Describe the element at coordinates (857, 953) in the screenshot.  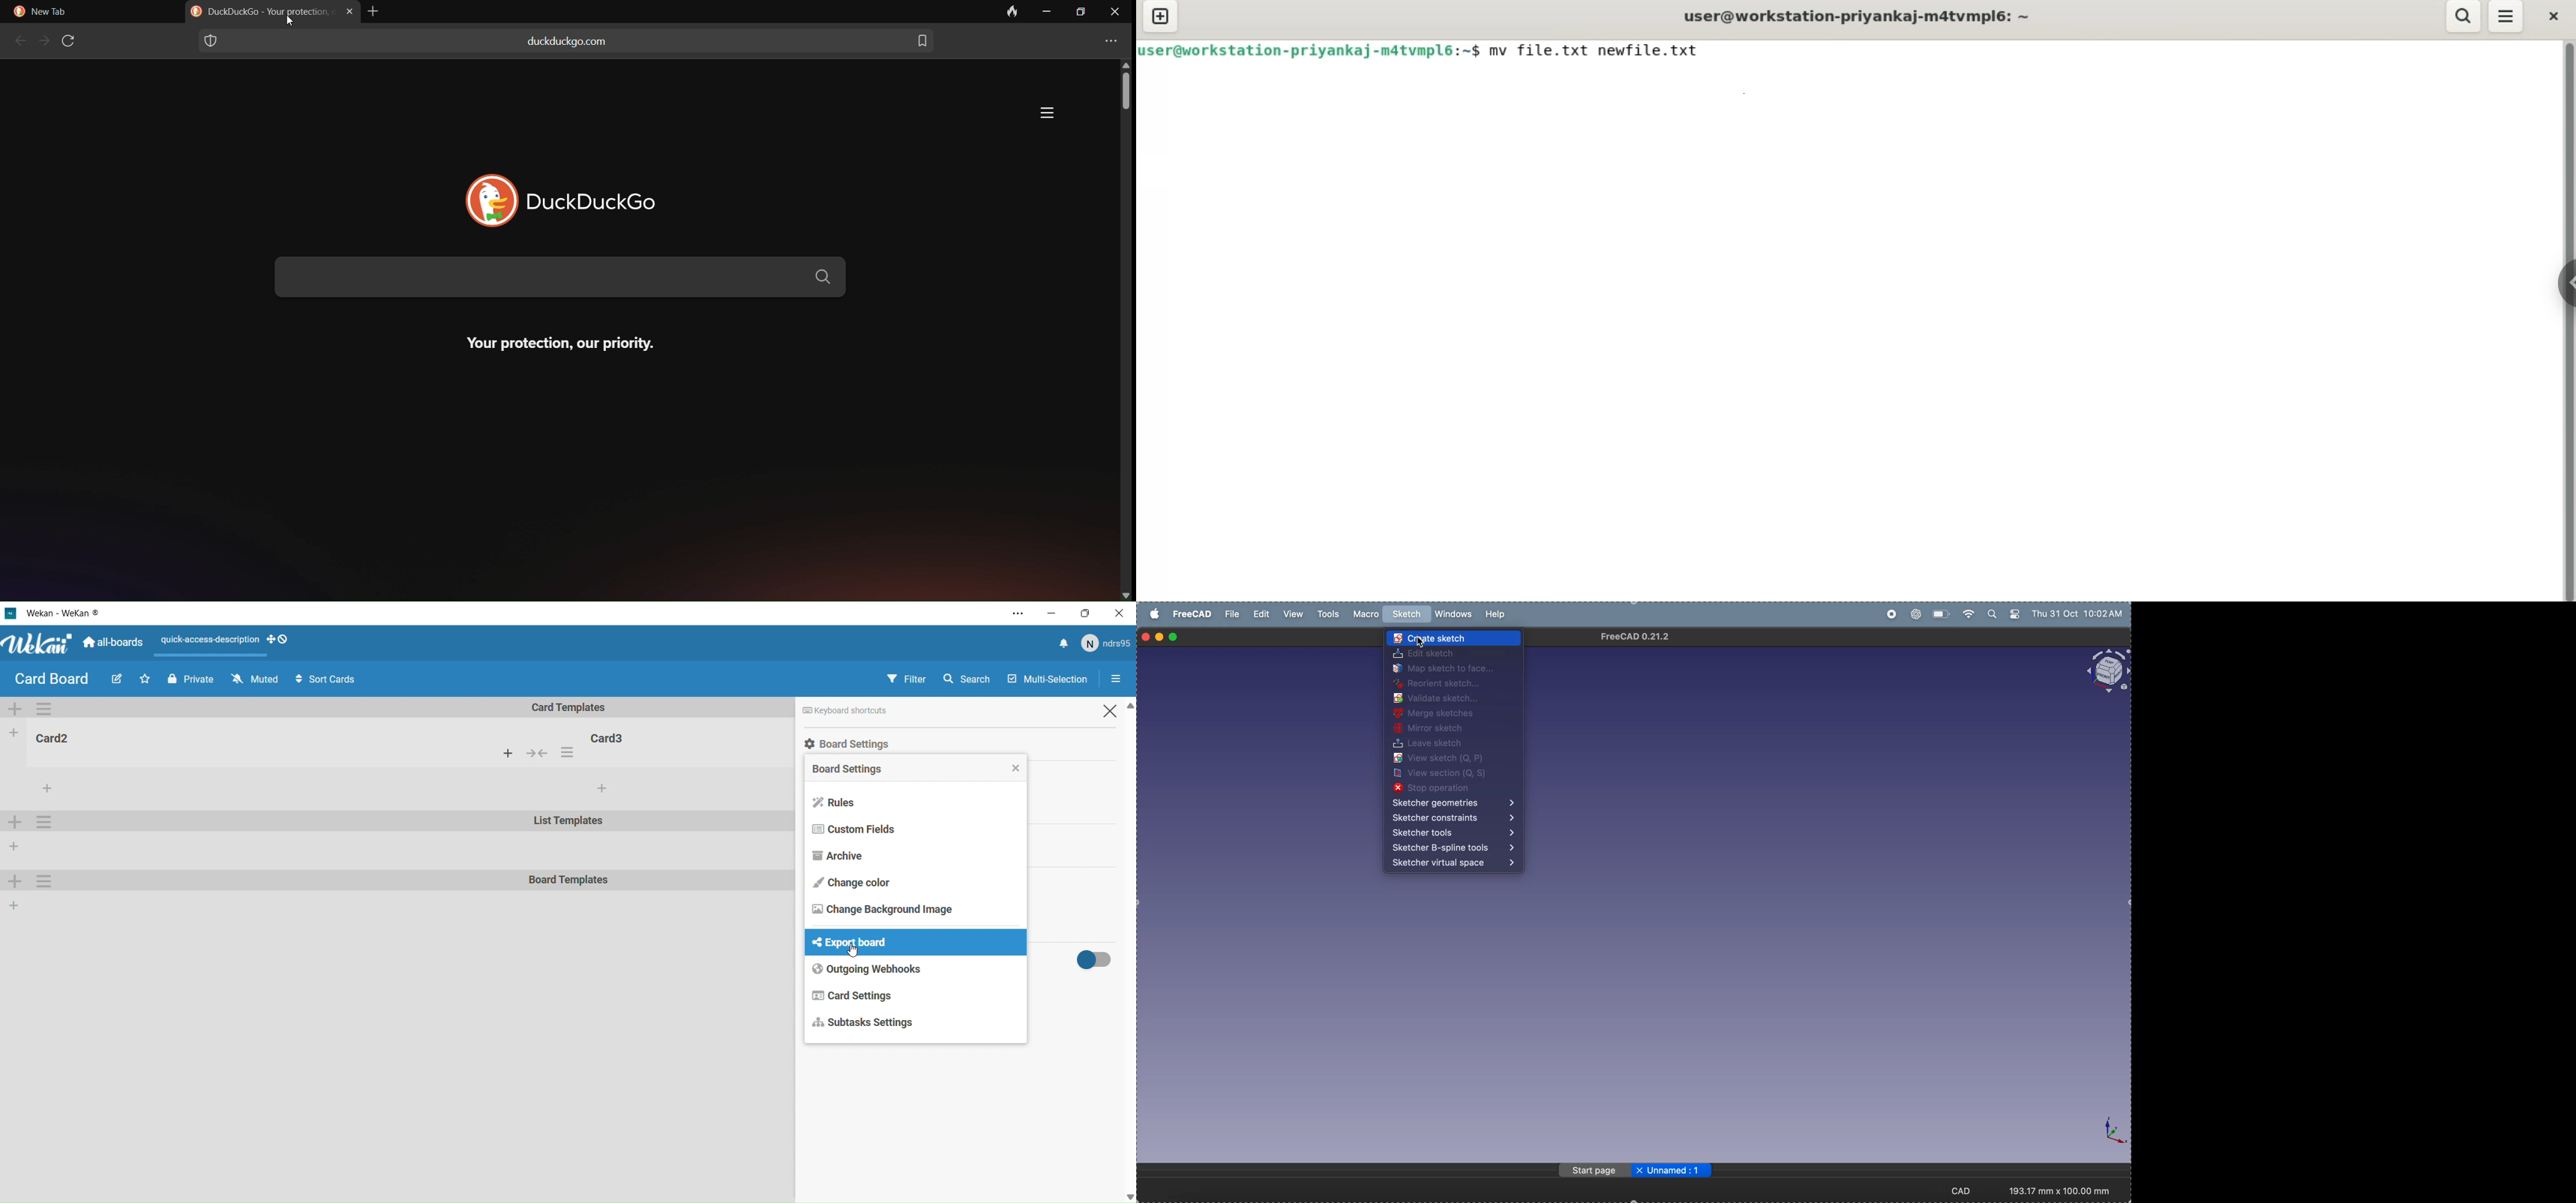
I see `cursor` at that location.